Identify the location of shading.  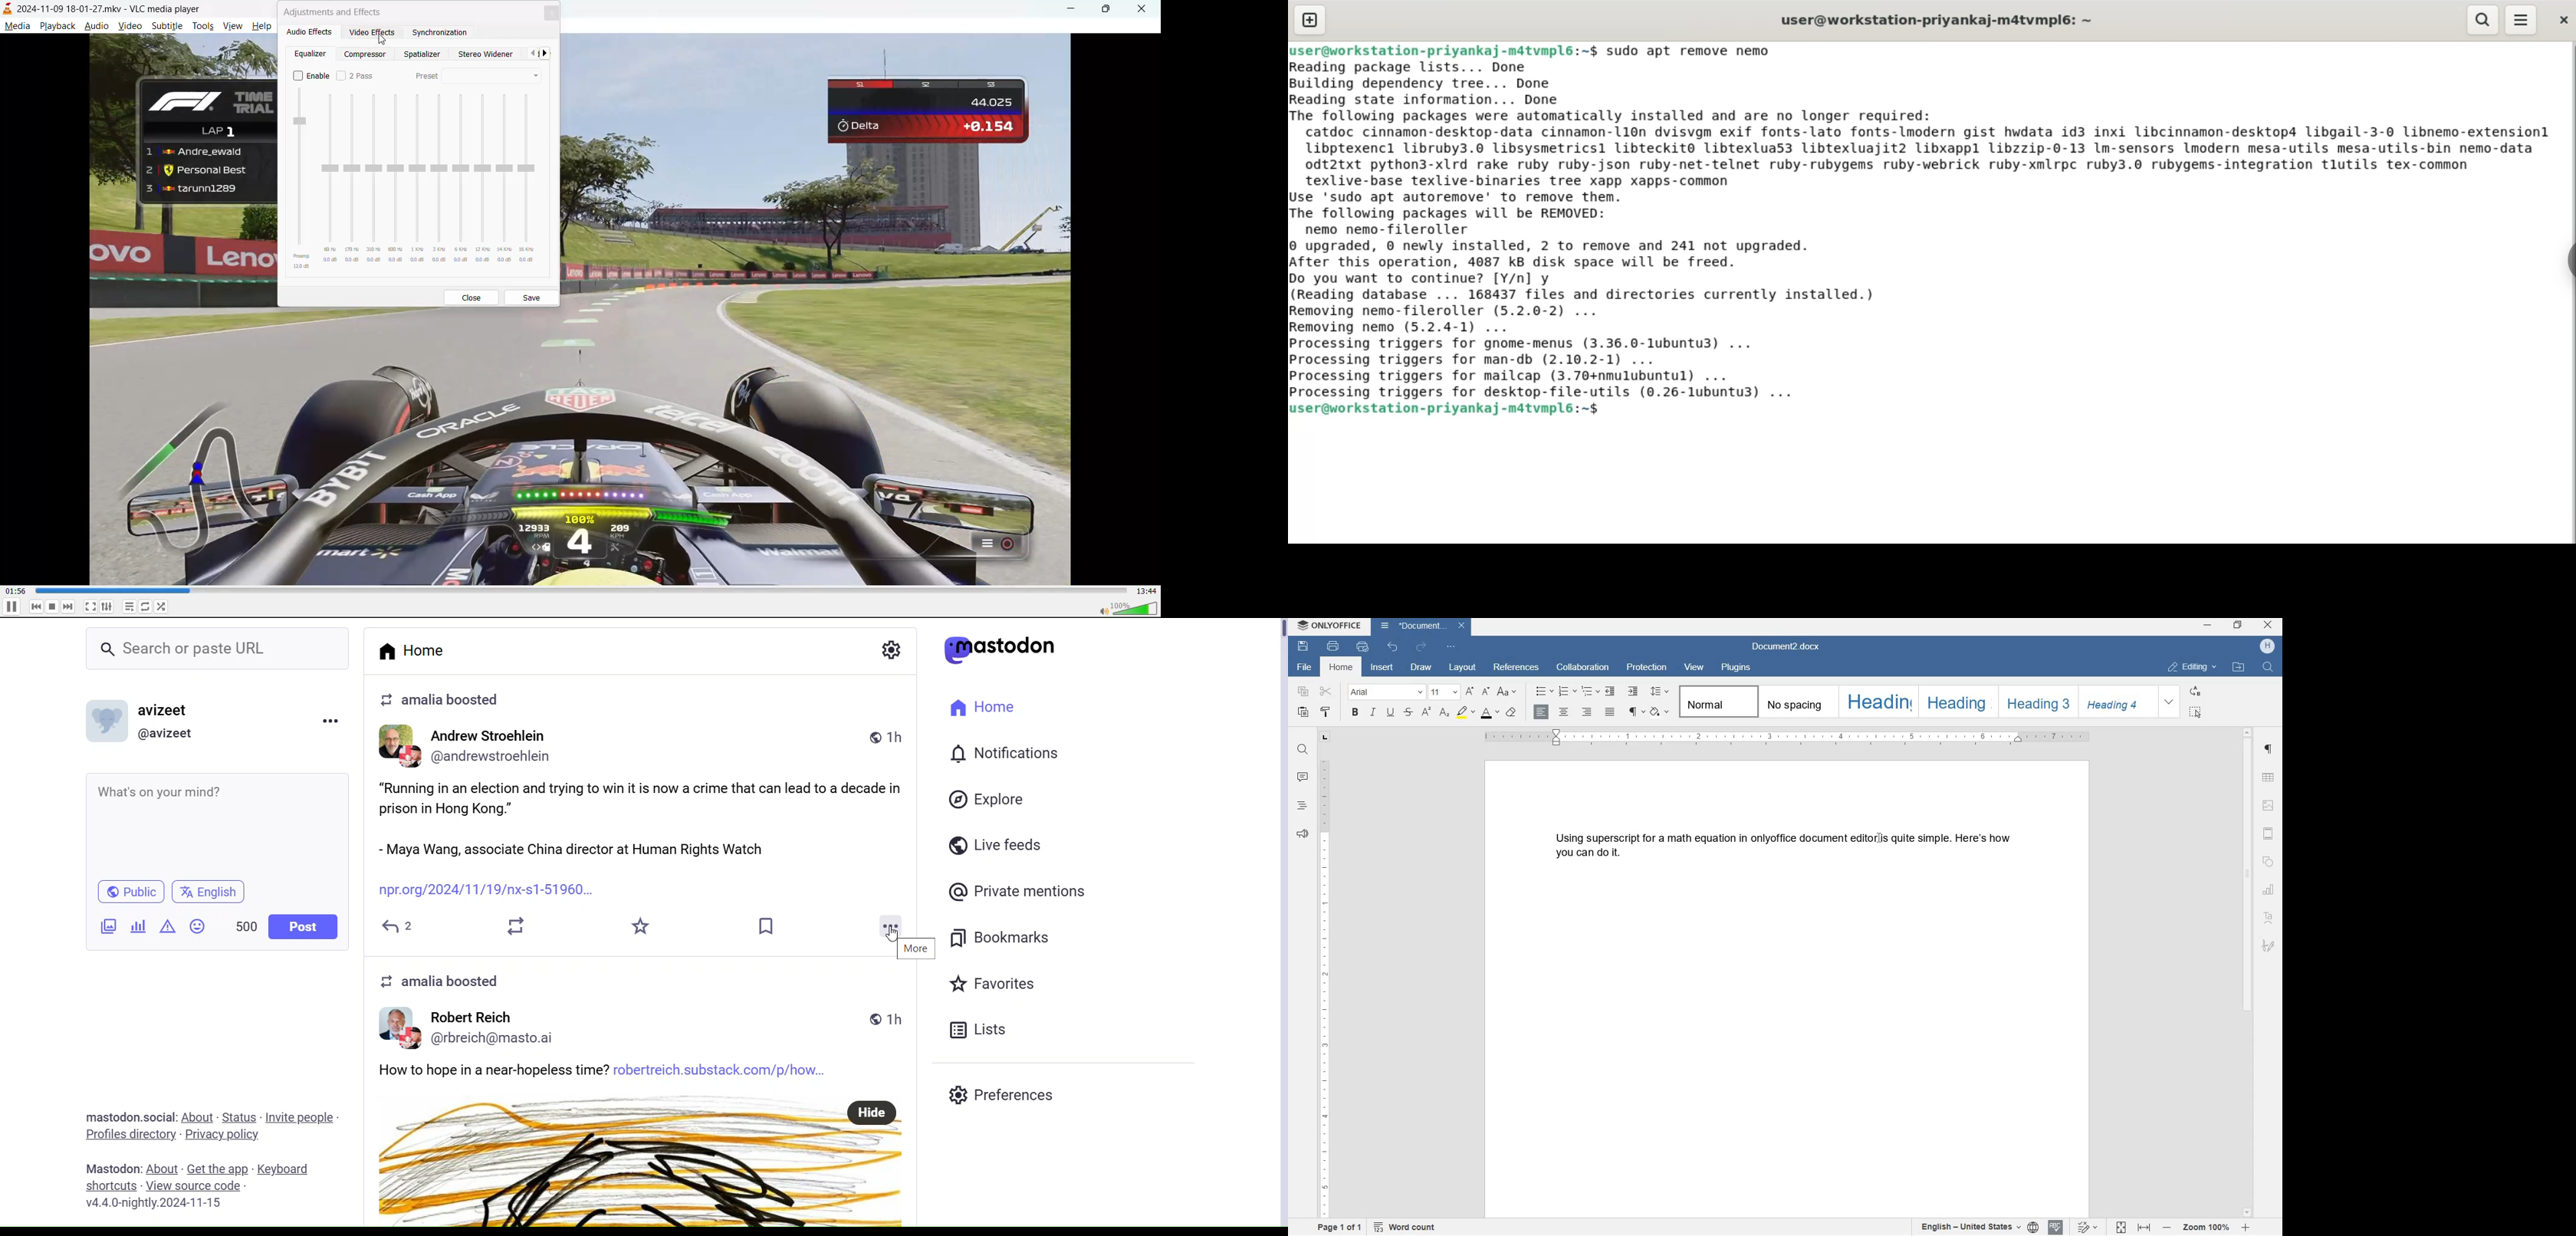
(1659, 713).